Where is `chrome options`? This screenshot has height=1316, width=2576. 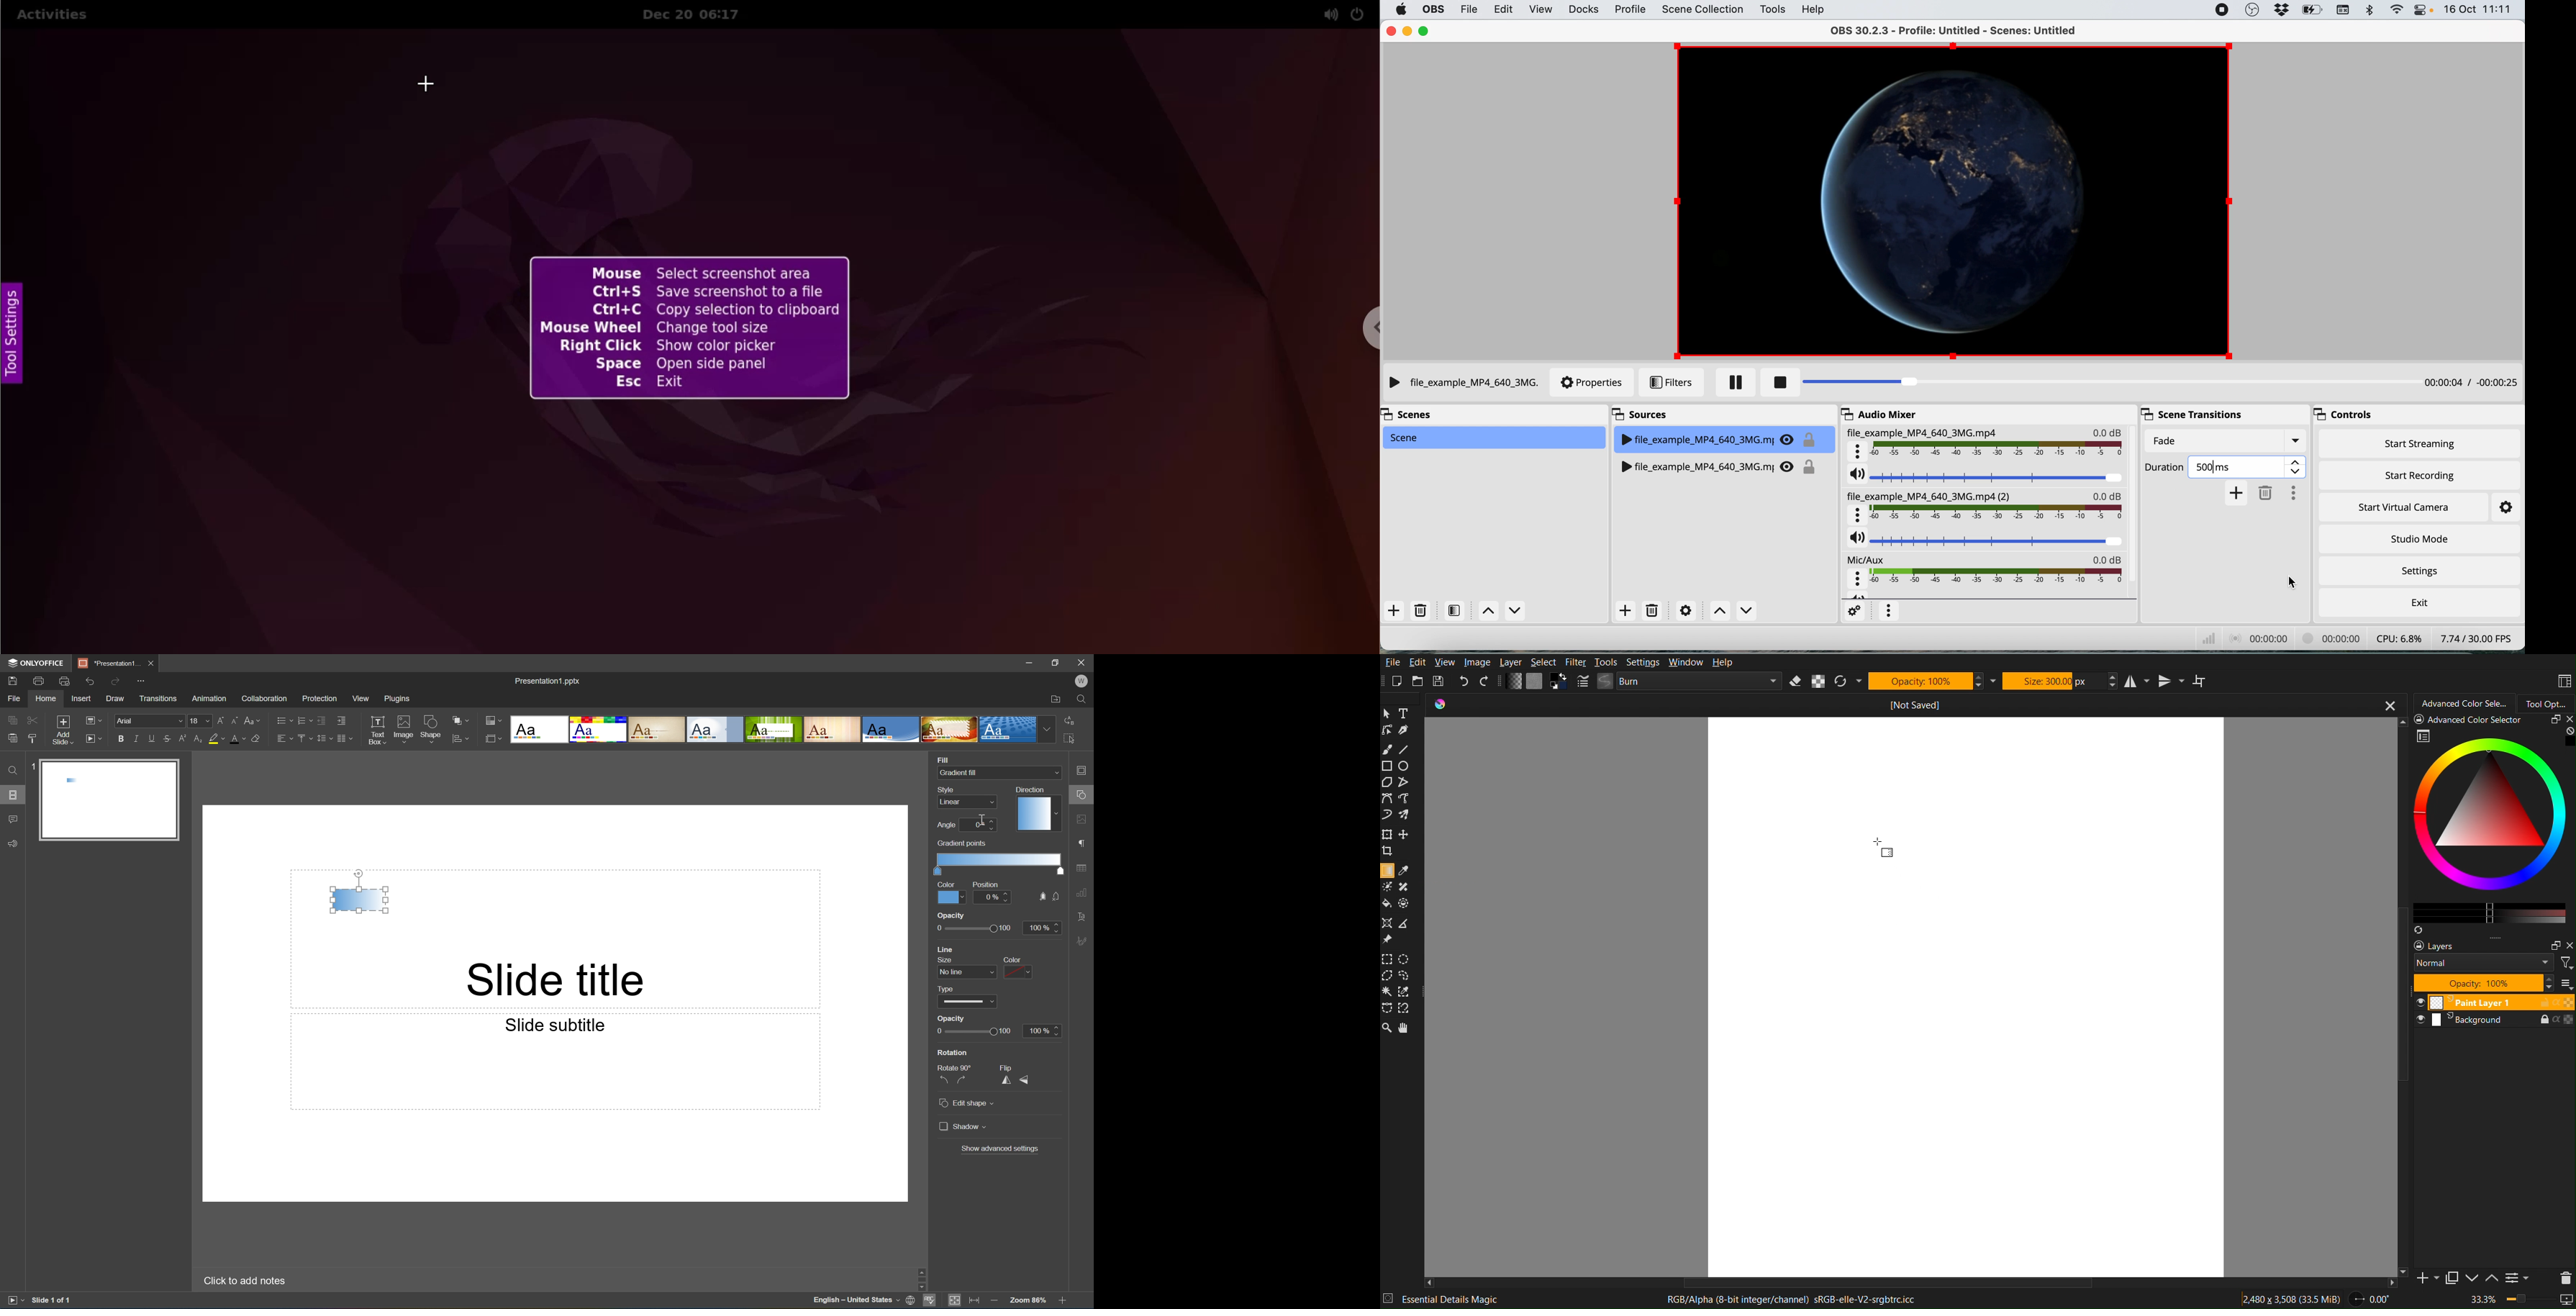
chrome options is located at coordinates (1368, 328).